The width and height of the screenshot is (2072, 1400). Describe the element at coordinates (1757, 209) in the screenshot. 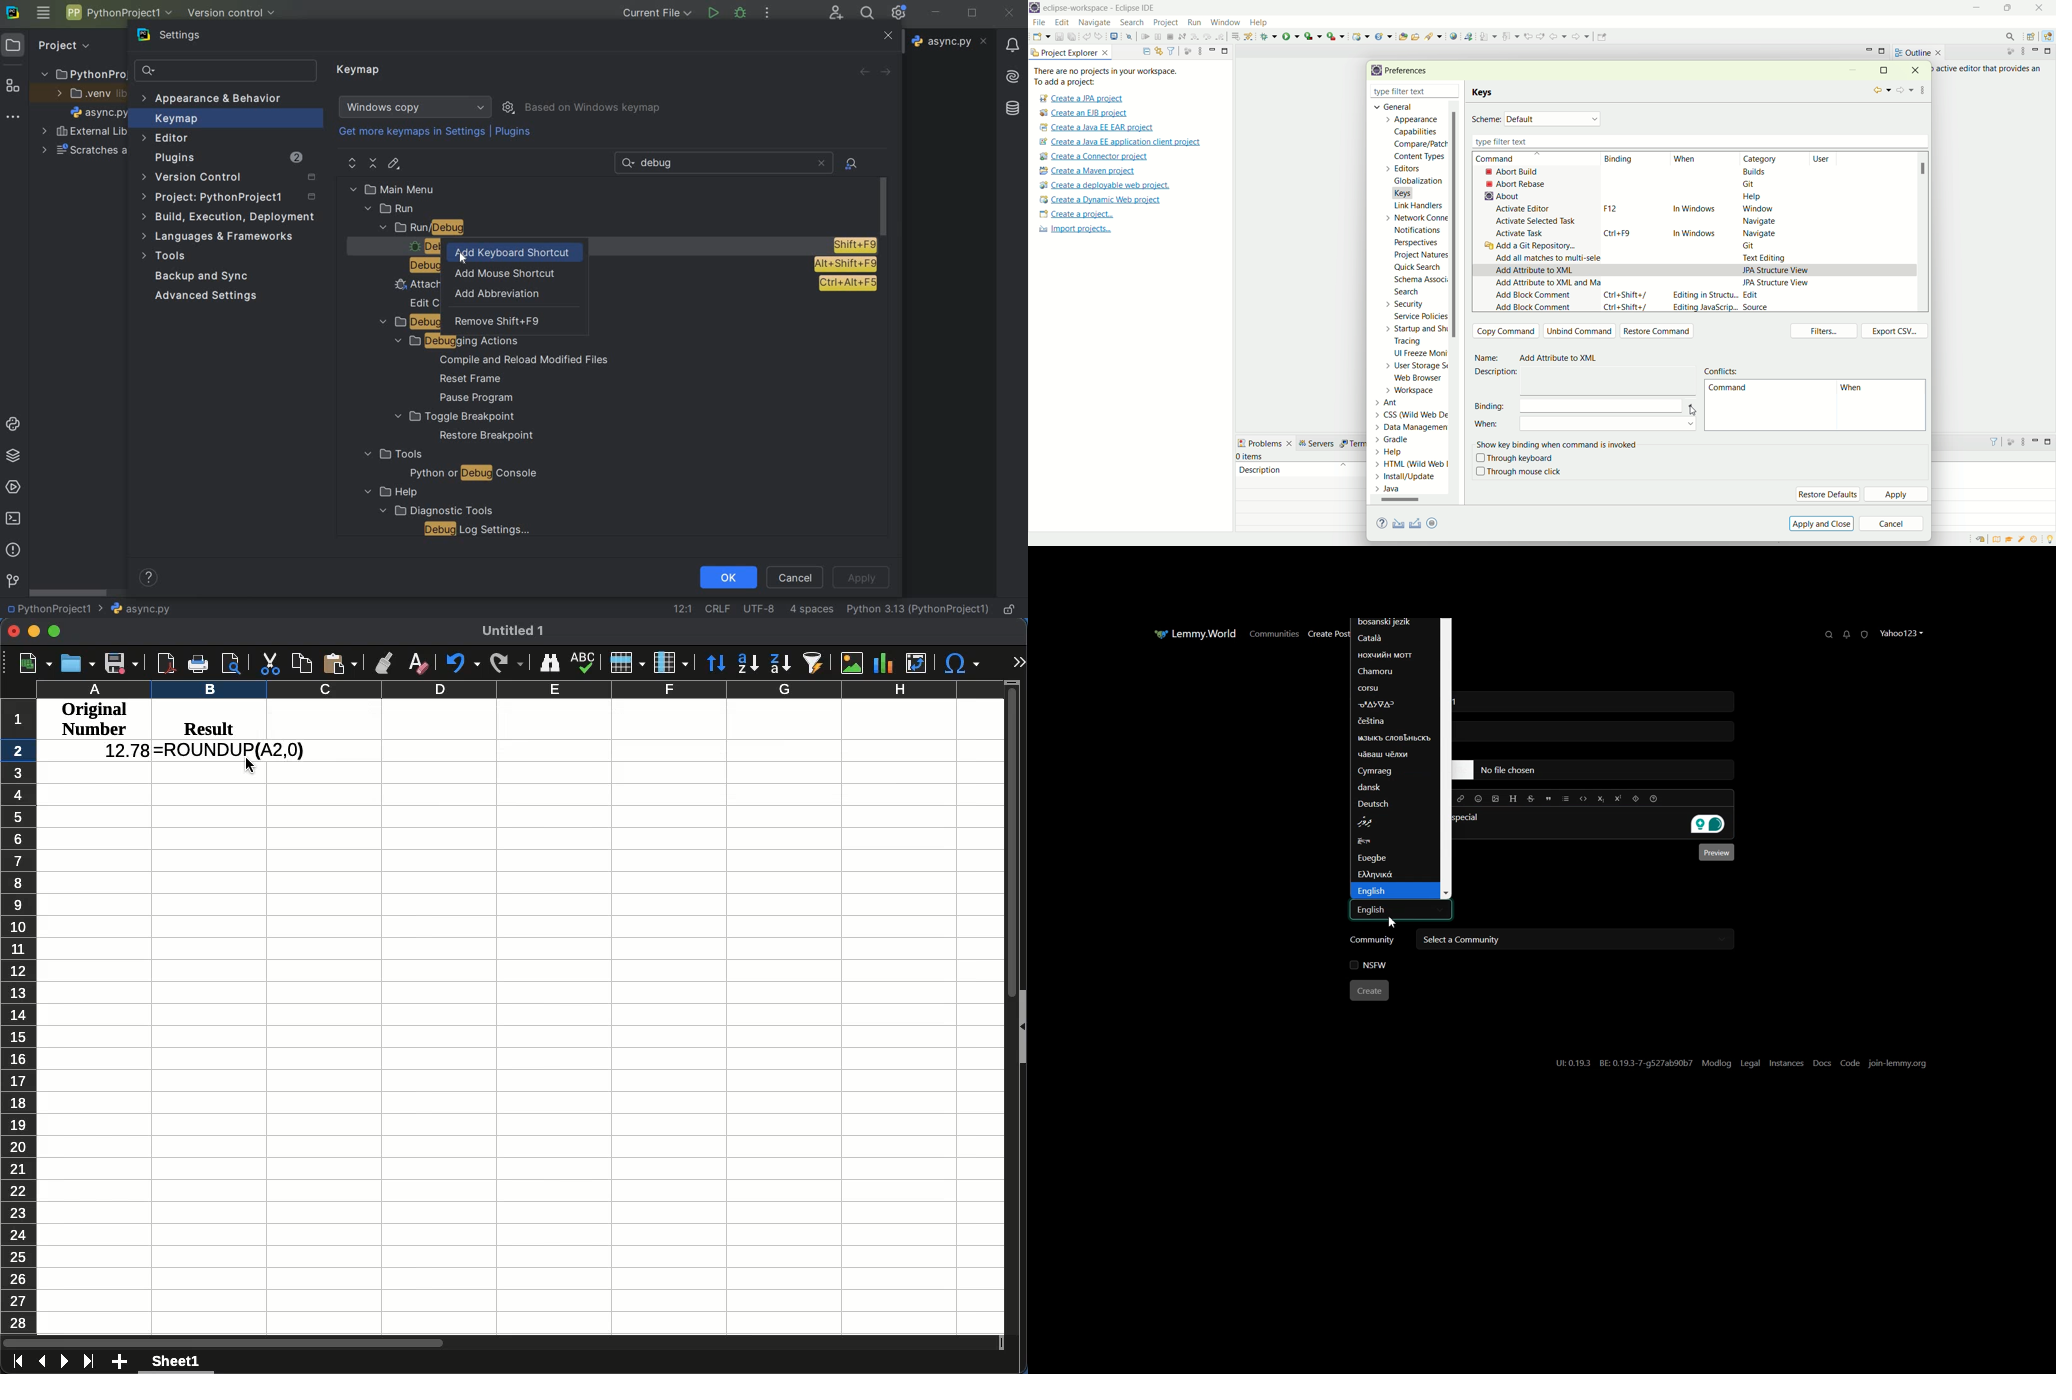

I see `window` at that location.